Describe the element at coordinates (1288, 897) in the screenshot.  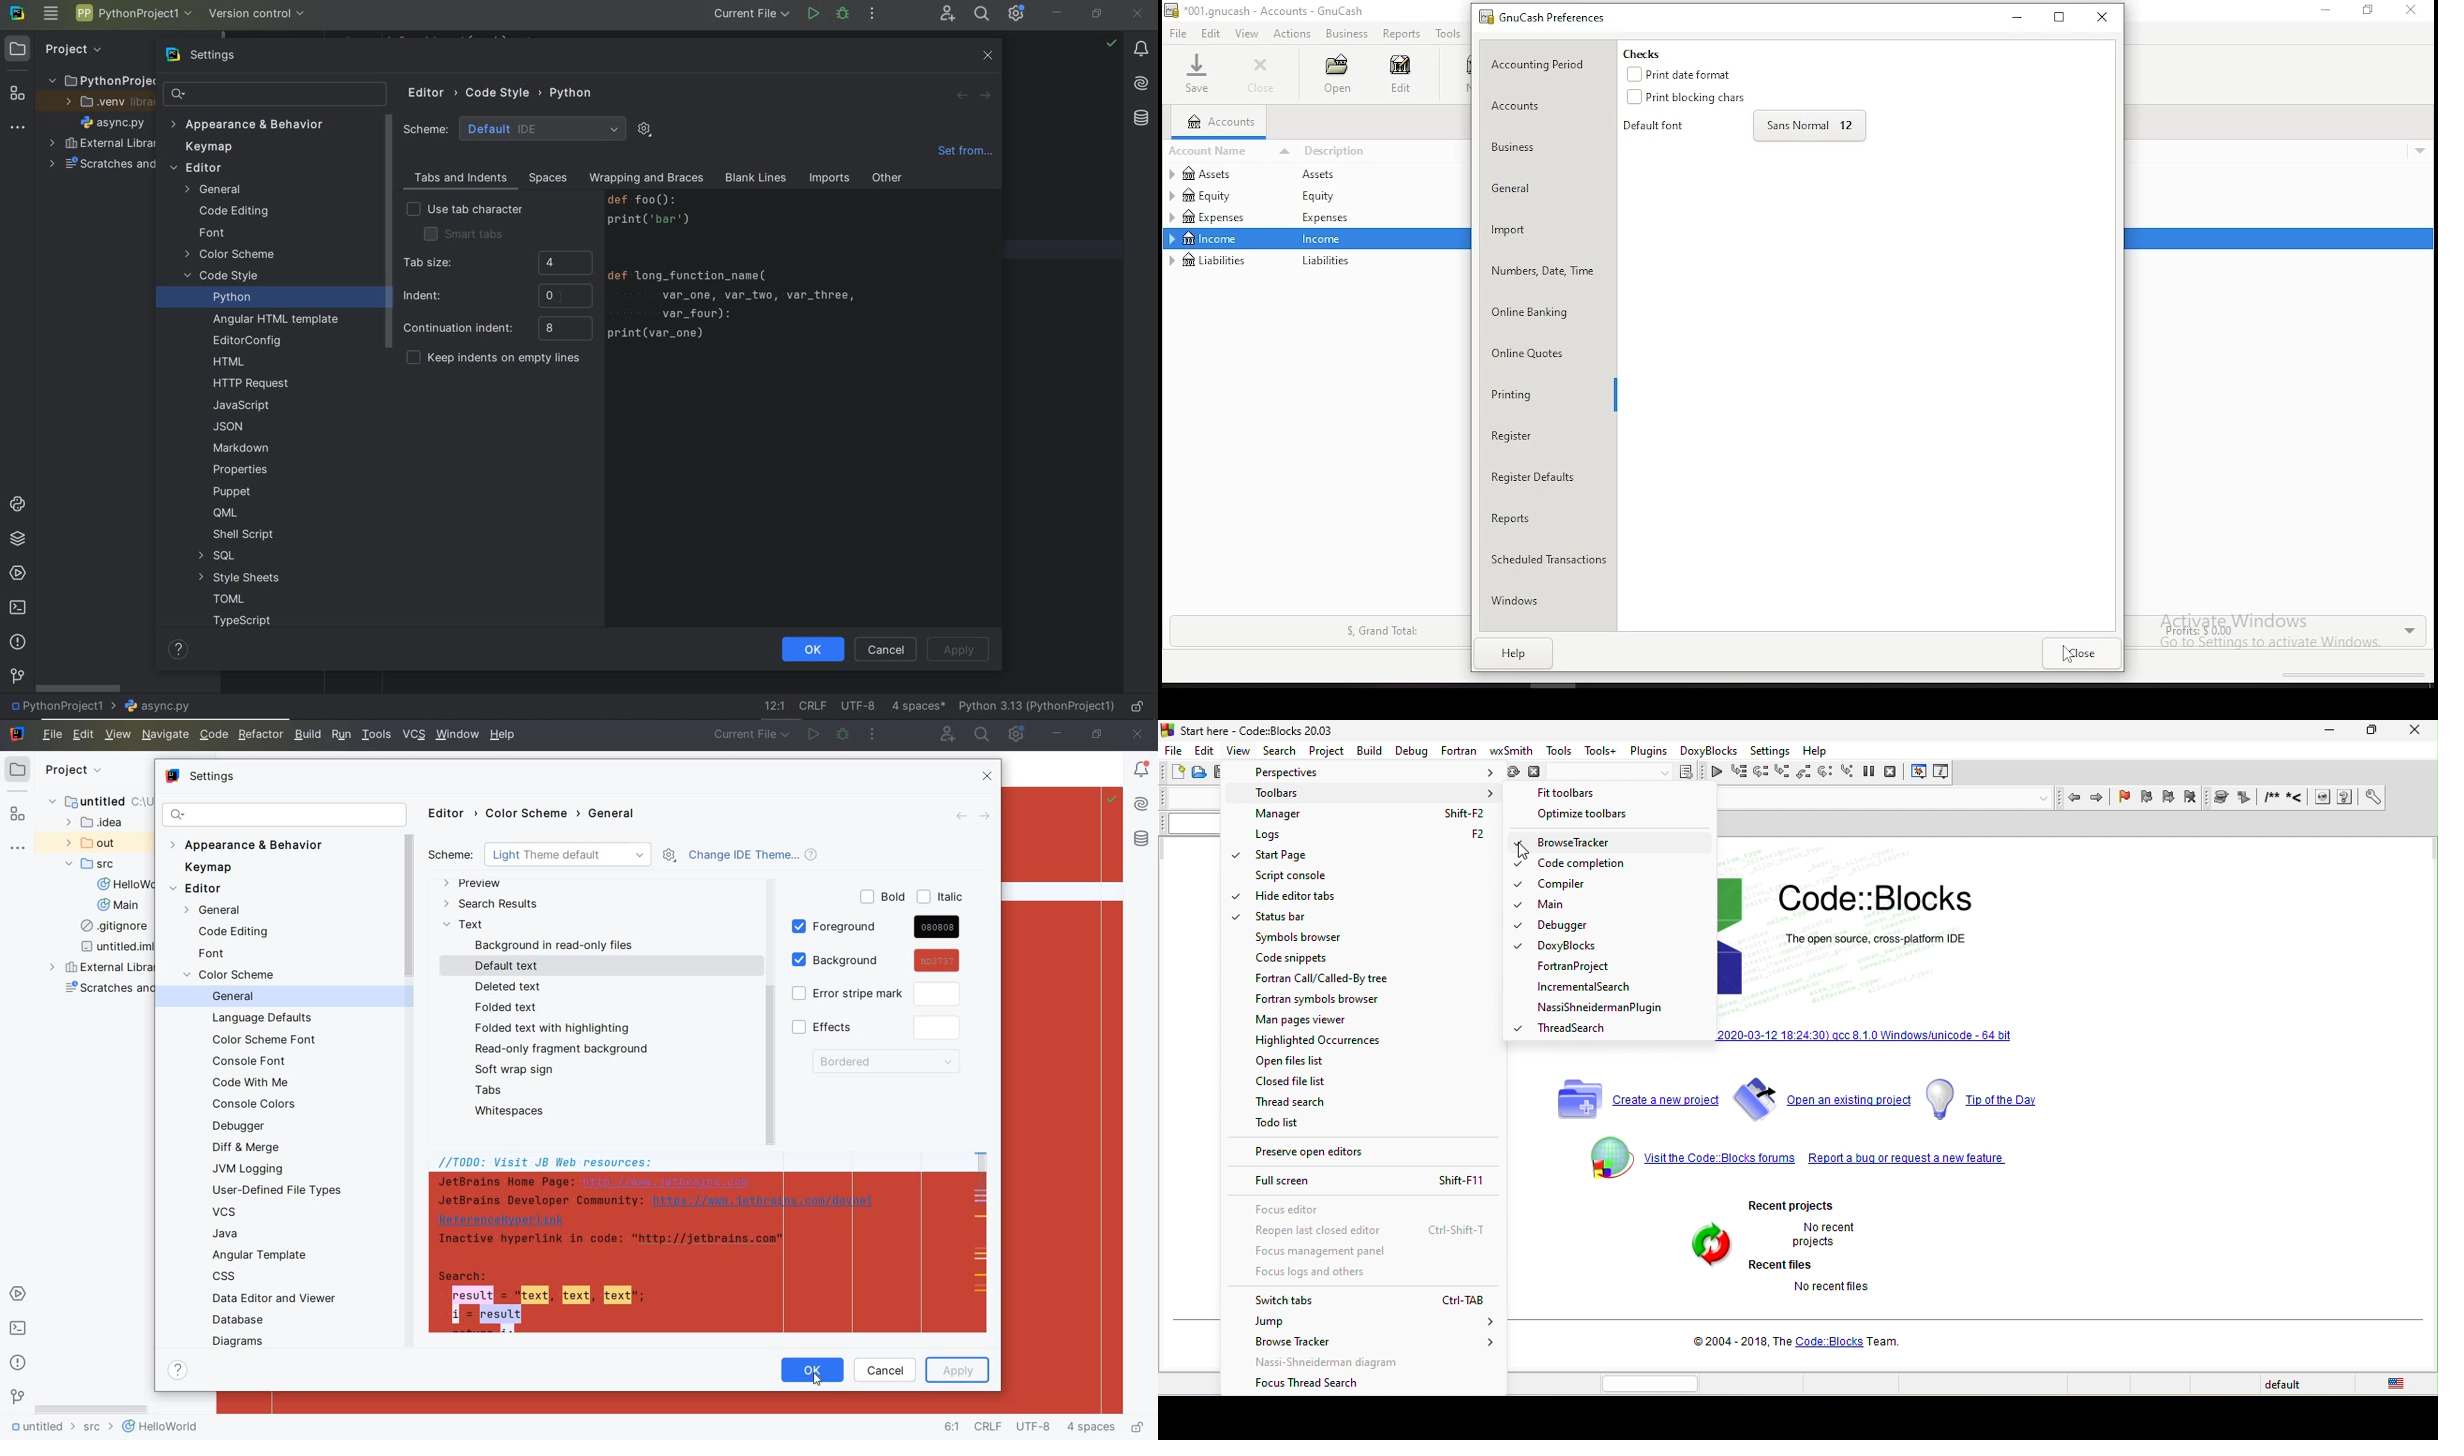
I see `hide editor tabs` at that location.